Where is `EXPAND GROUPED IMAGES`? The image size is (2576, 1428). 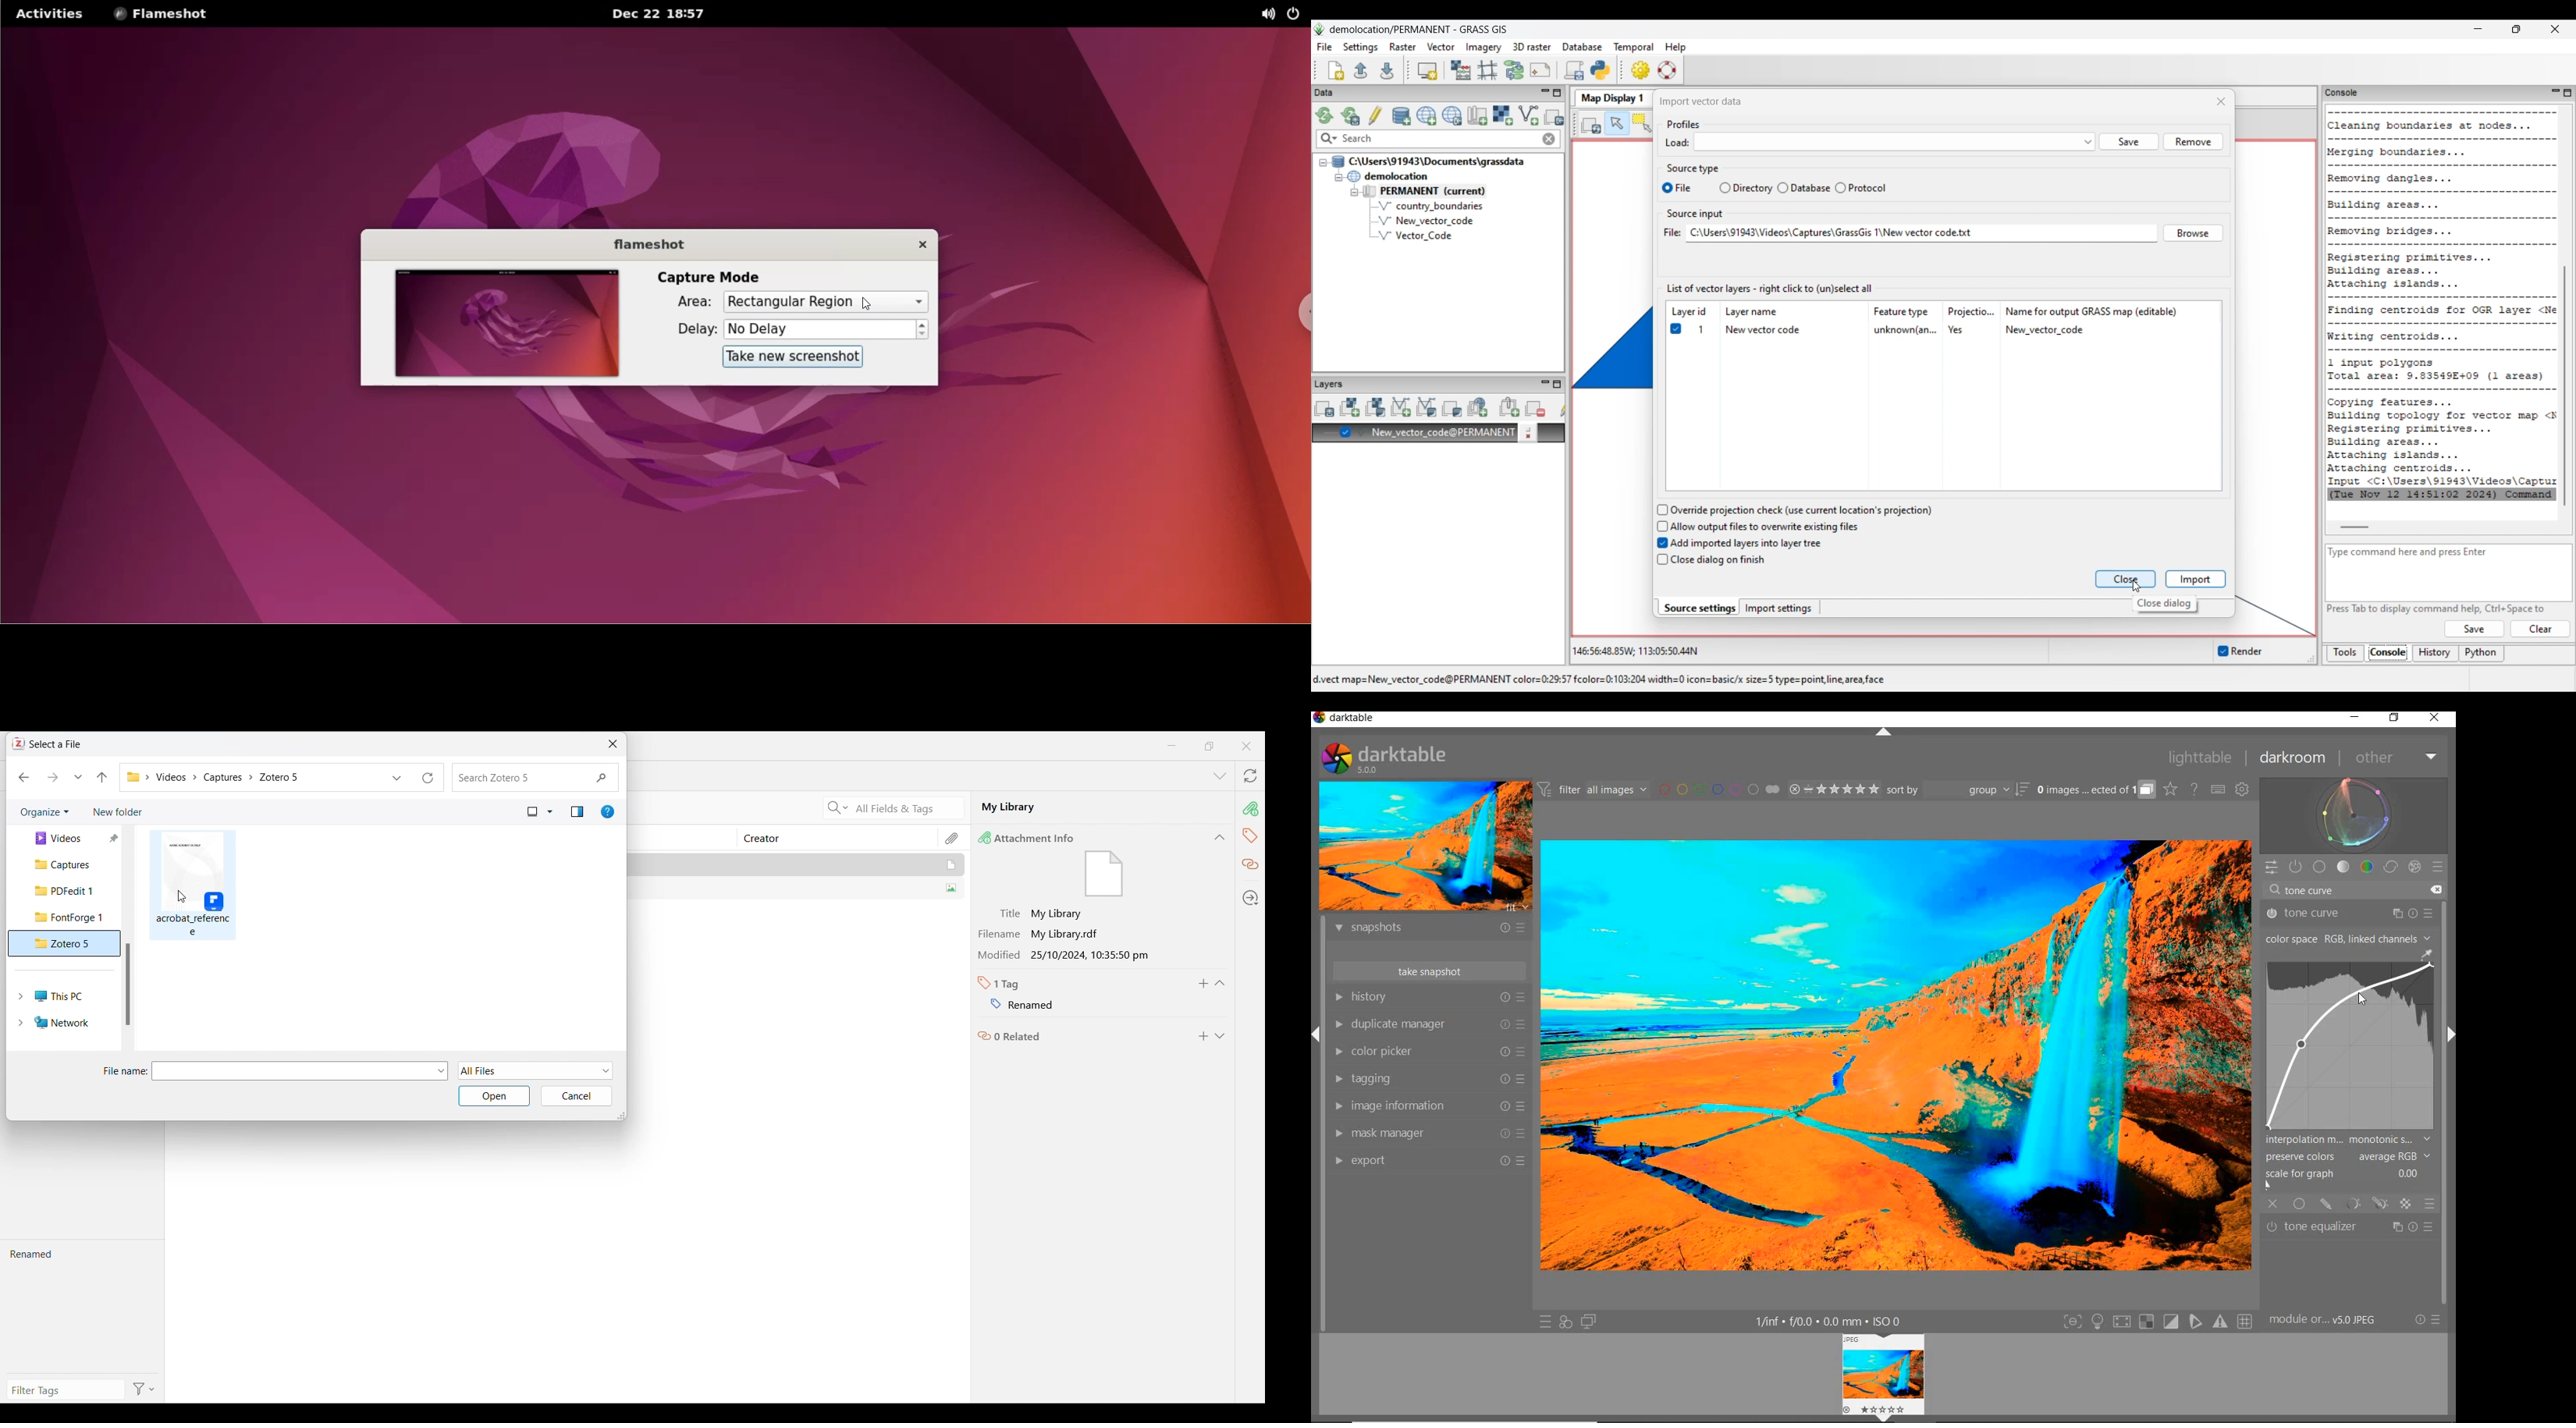 EXPAND GROUPED IMAGES is located at coordinates (2096, 790).